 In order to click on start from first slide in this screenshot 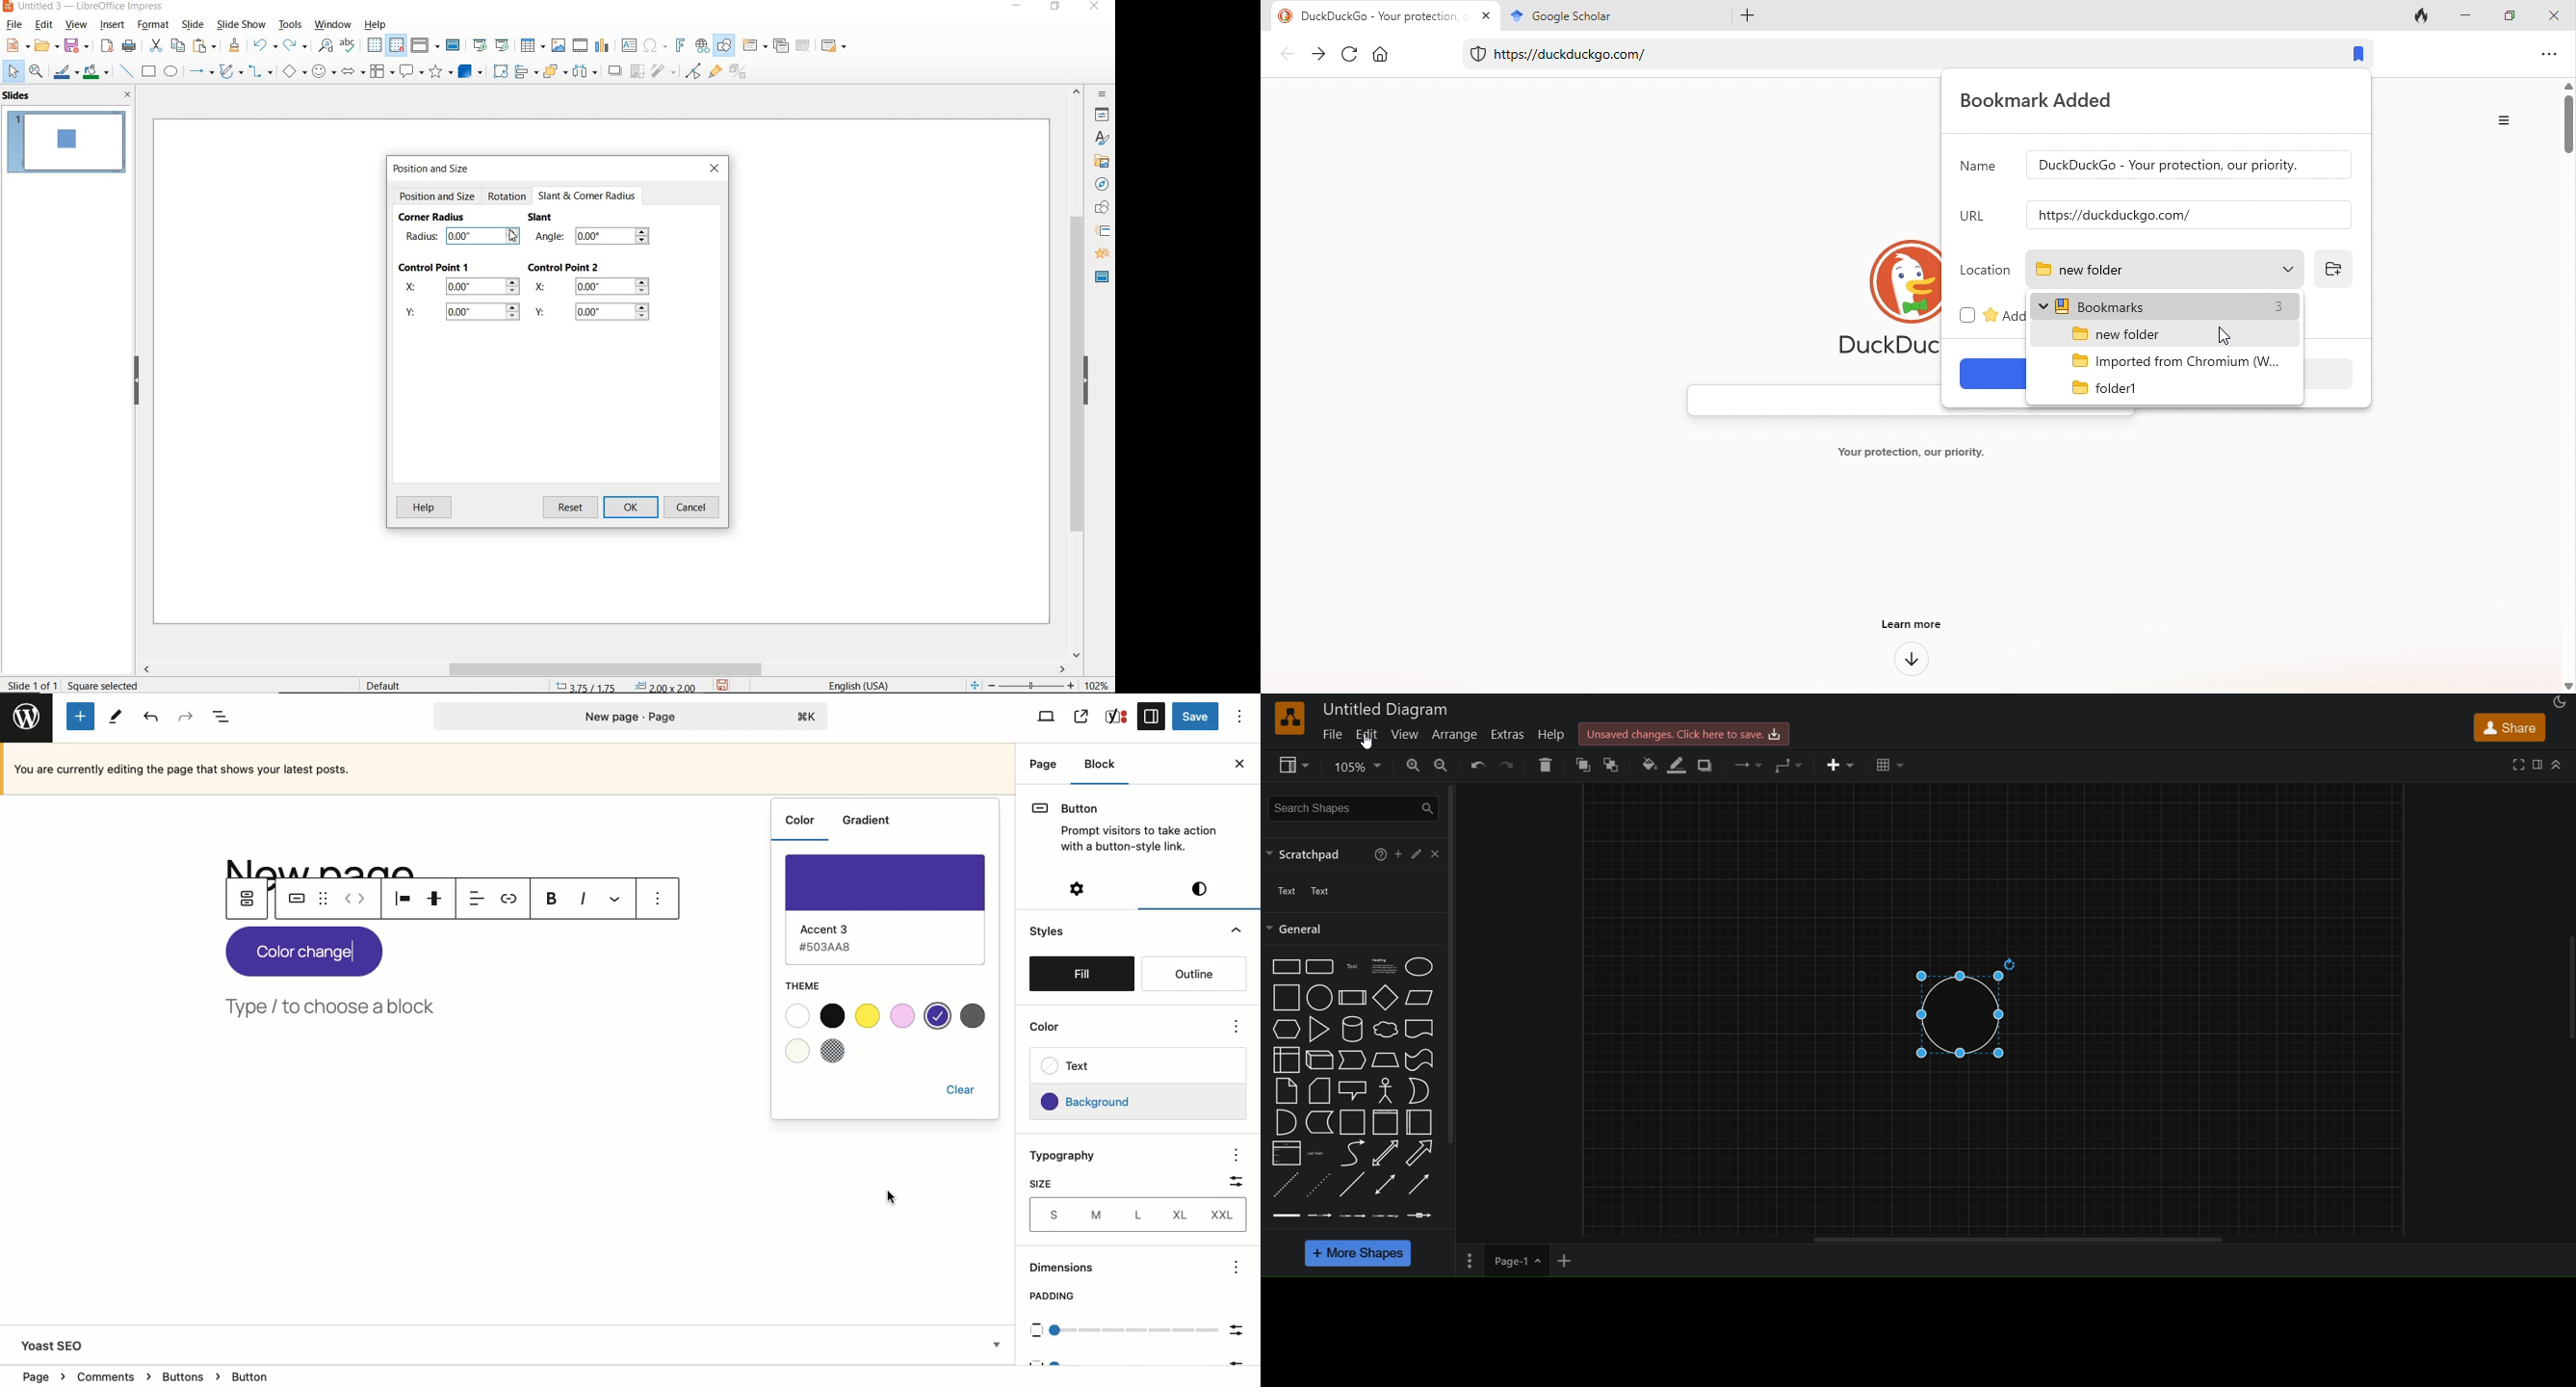, I will do `click(481, 43)`.